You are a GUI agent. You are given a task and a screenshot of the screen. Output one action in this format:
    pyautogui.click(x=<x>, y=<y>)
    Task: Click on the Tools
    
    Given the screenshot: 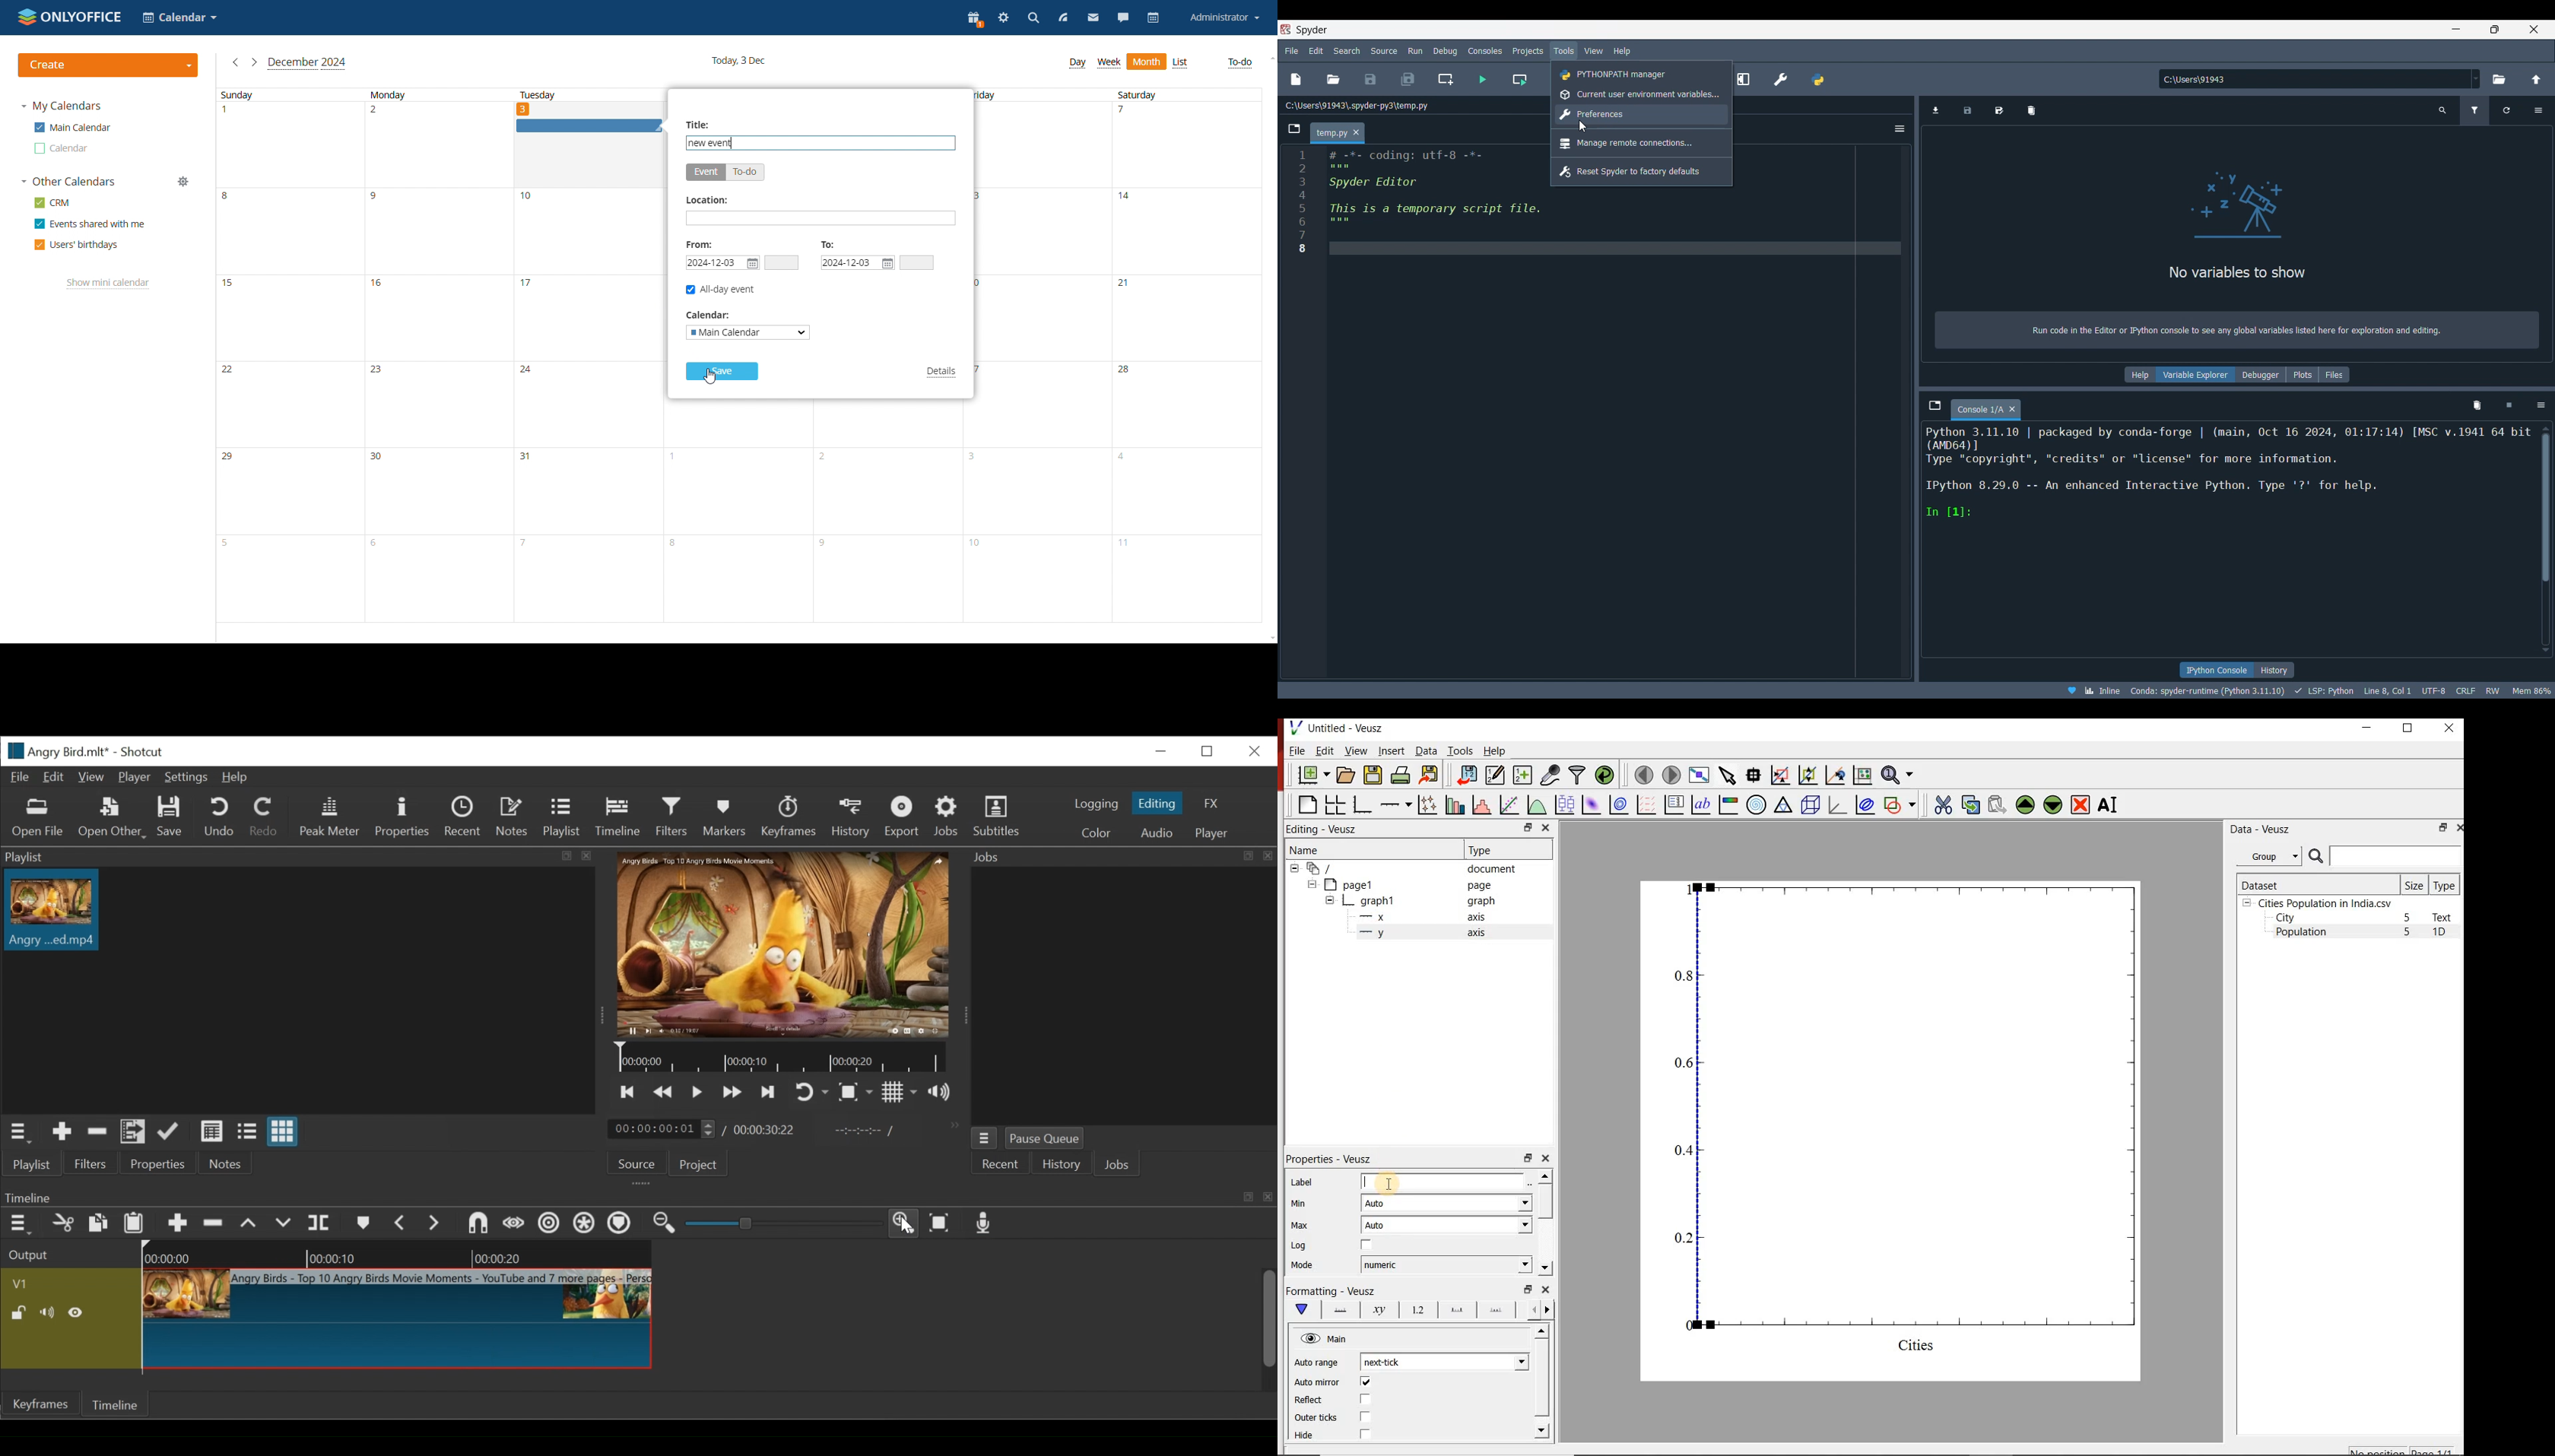 What is the action you would take?
    pyautogui.click(x=1459, y=750)
    